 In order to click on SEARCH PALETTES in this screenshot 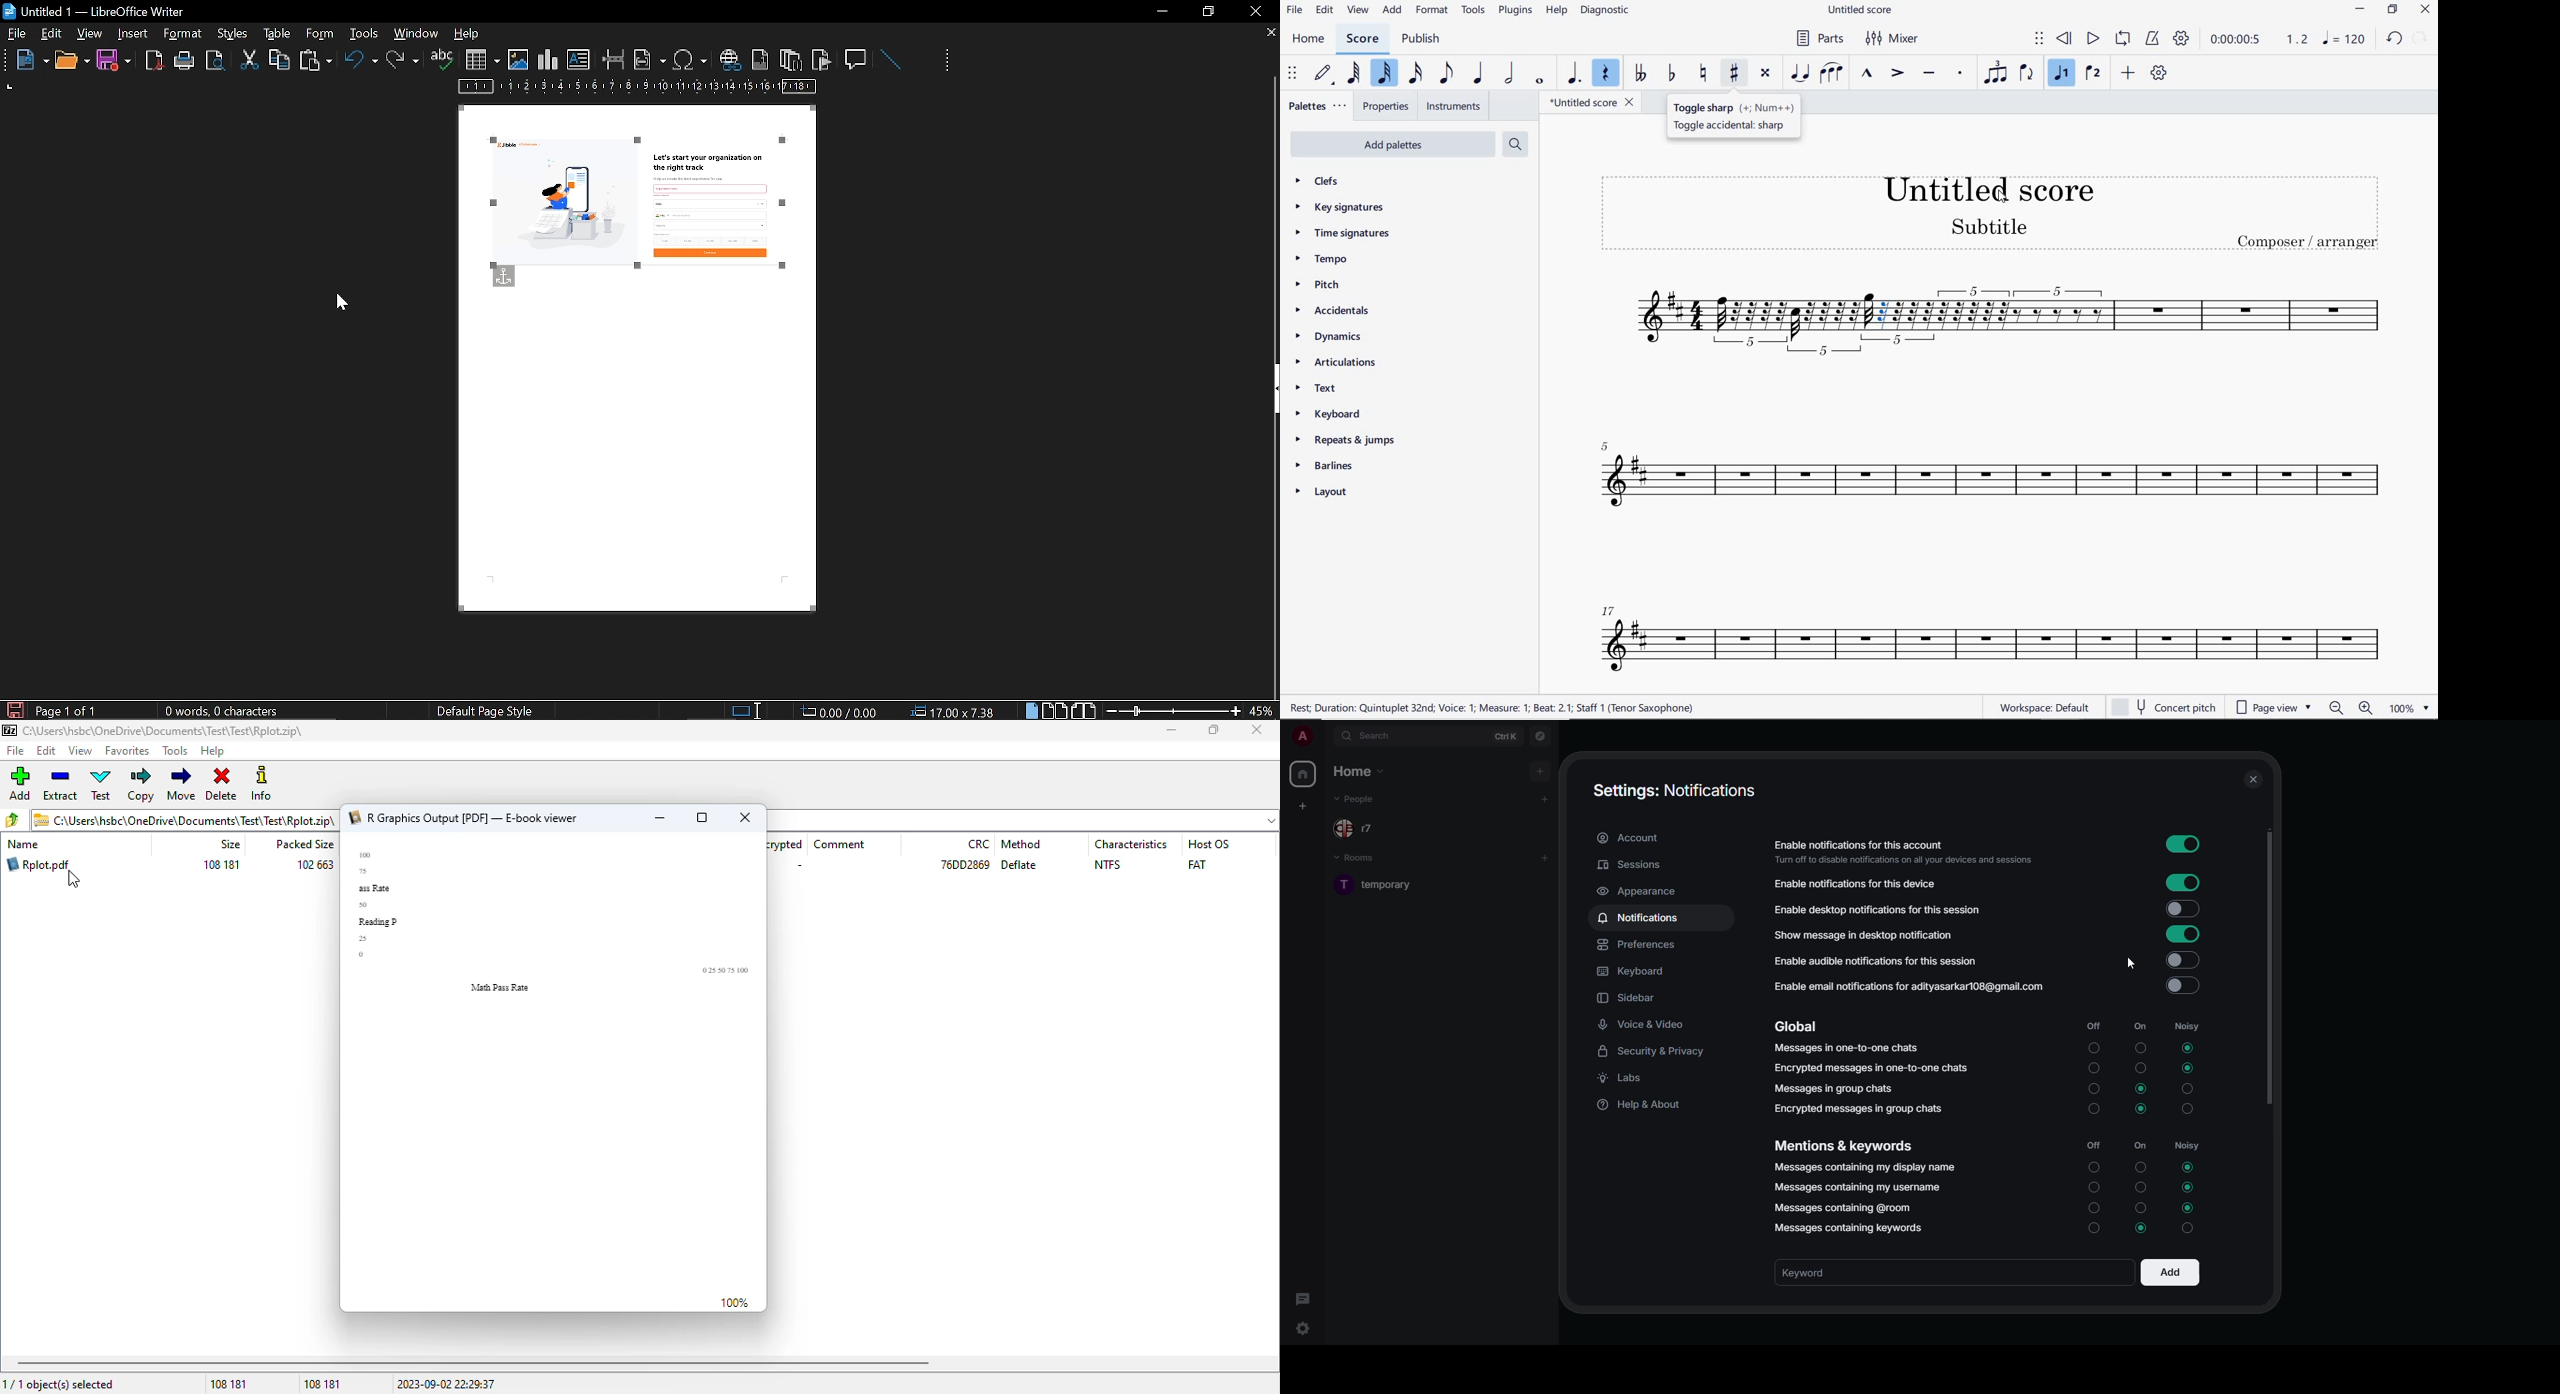, I will do `click(1514, 143)`.